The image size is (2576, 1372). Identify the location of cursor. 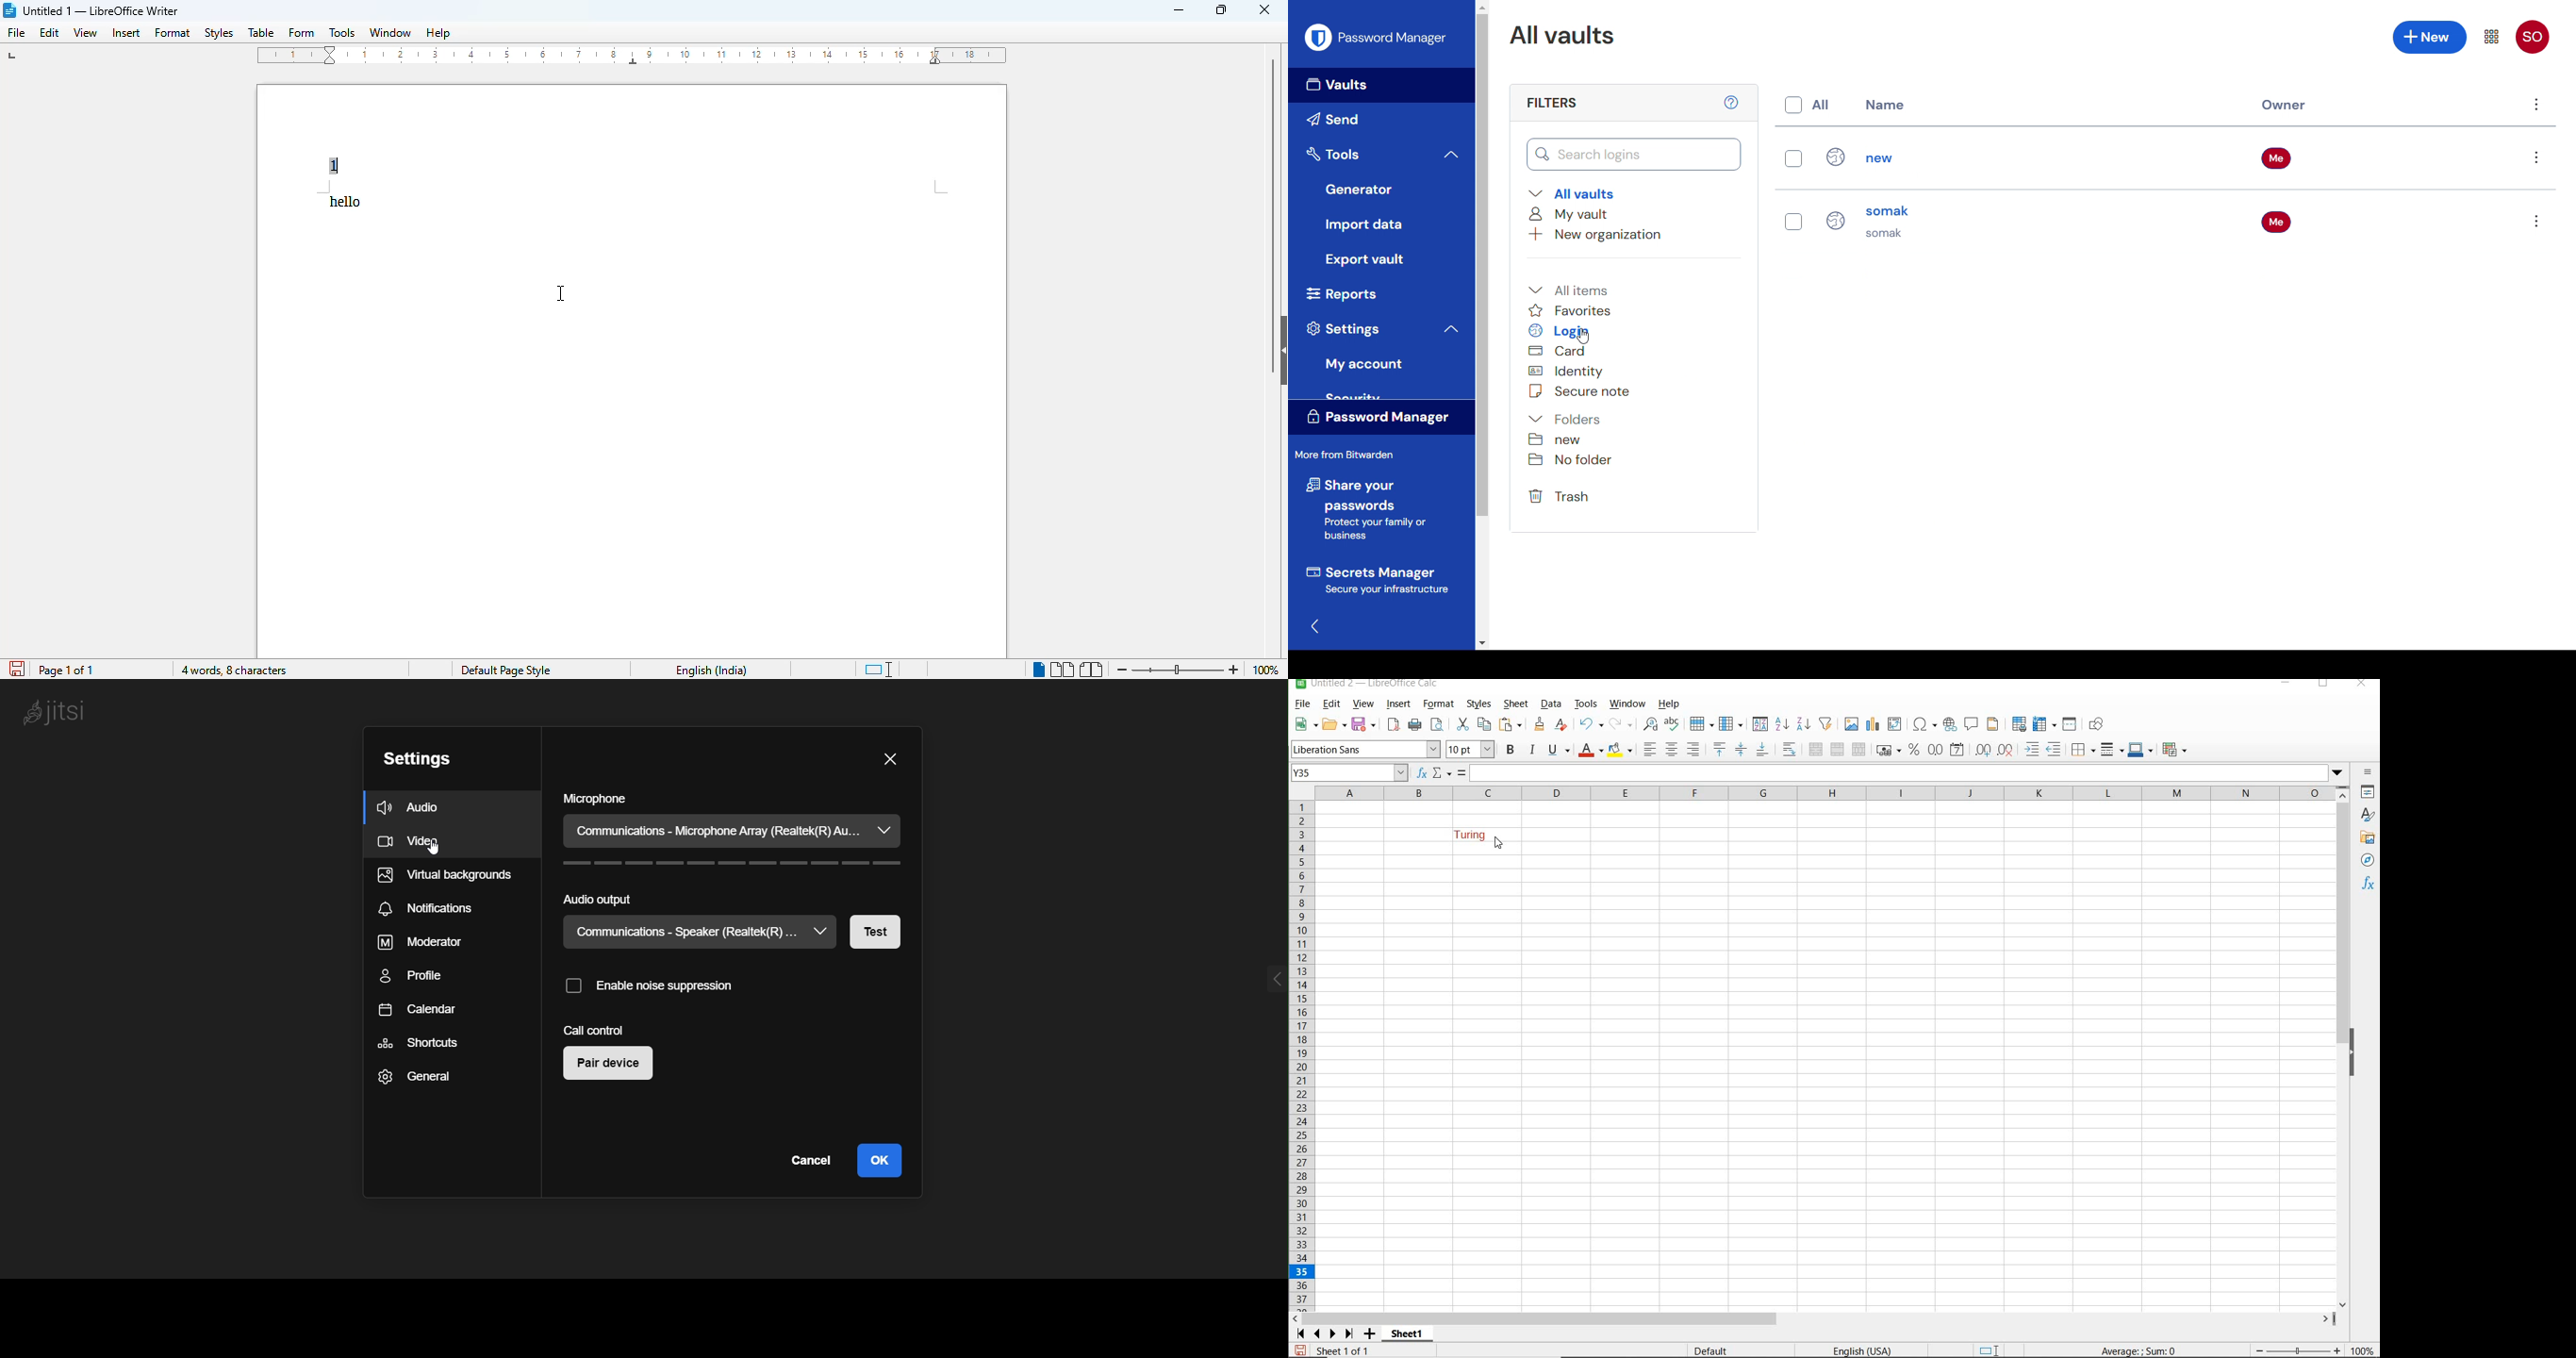
(561, 293).